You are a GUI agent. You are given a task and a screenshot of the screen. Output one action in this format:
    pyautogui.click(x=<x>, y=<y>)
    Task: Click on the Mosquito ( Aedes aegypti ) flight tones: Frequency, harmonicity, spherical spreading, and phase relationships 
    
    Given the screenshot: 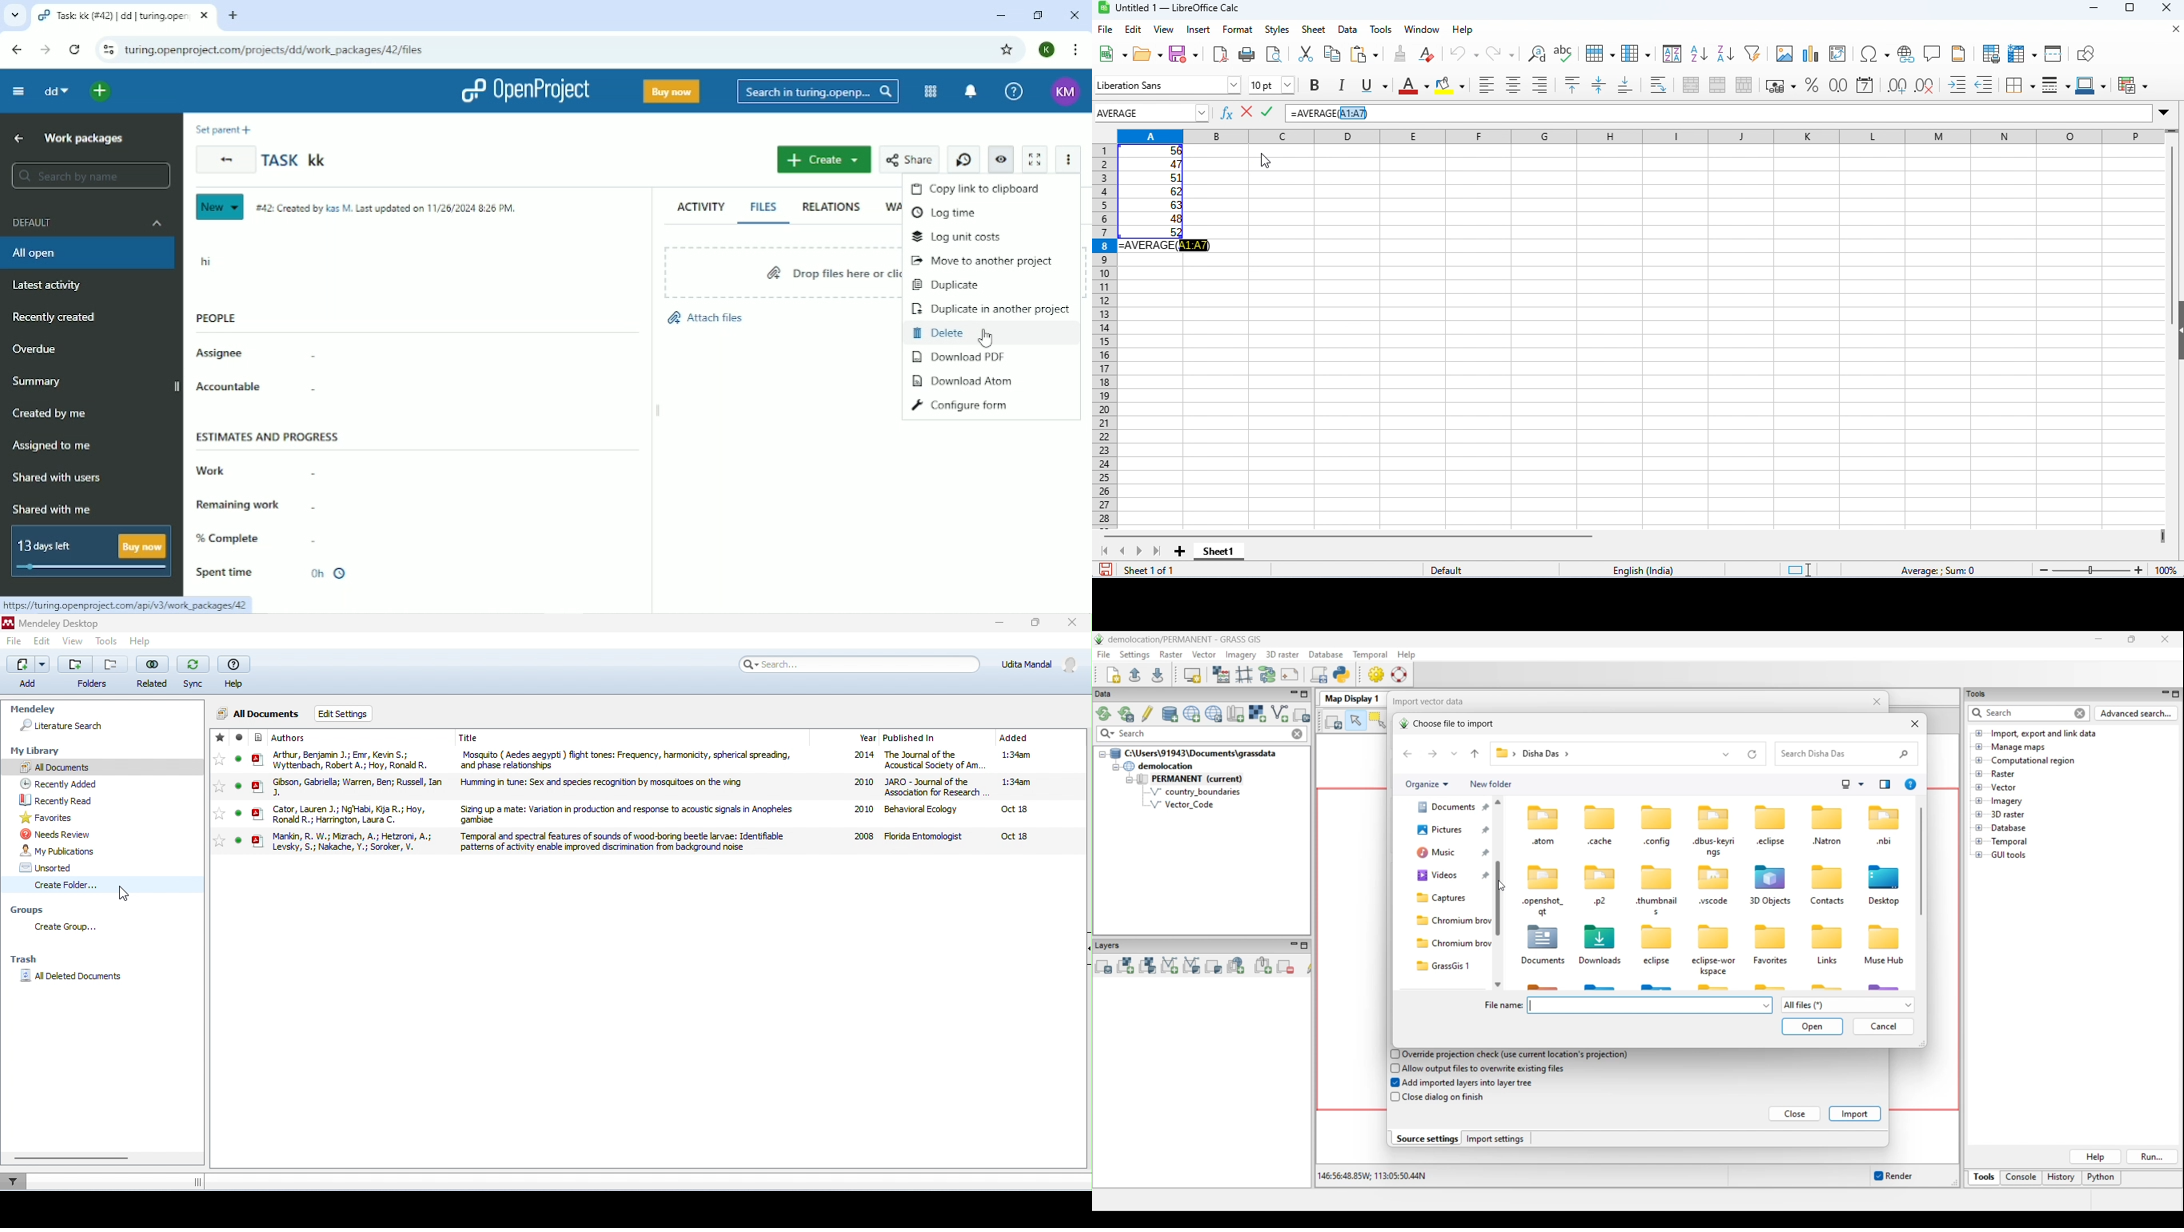 What is the action you would take?
    pyautogui.click(x=627, y=760)
    